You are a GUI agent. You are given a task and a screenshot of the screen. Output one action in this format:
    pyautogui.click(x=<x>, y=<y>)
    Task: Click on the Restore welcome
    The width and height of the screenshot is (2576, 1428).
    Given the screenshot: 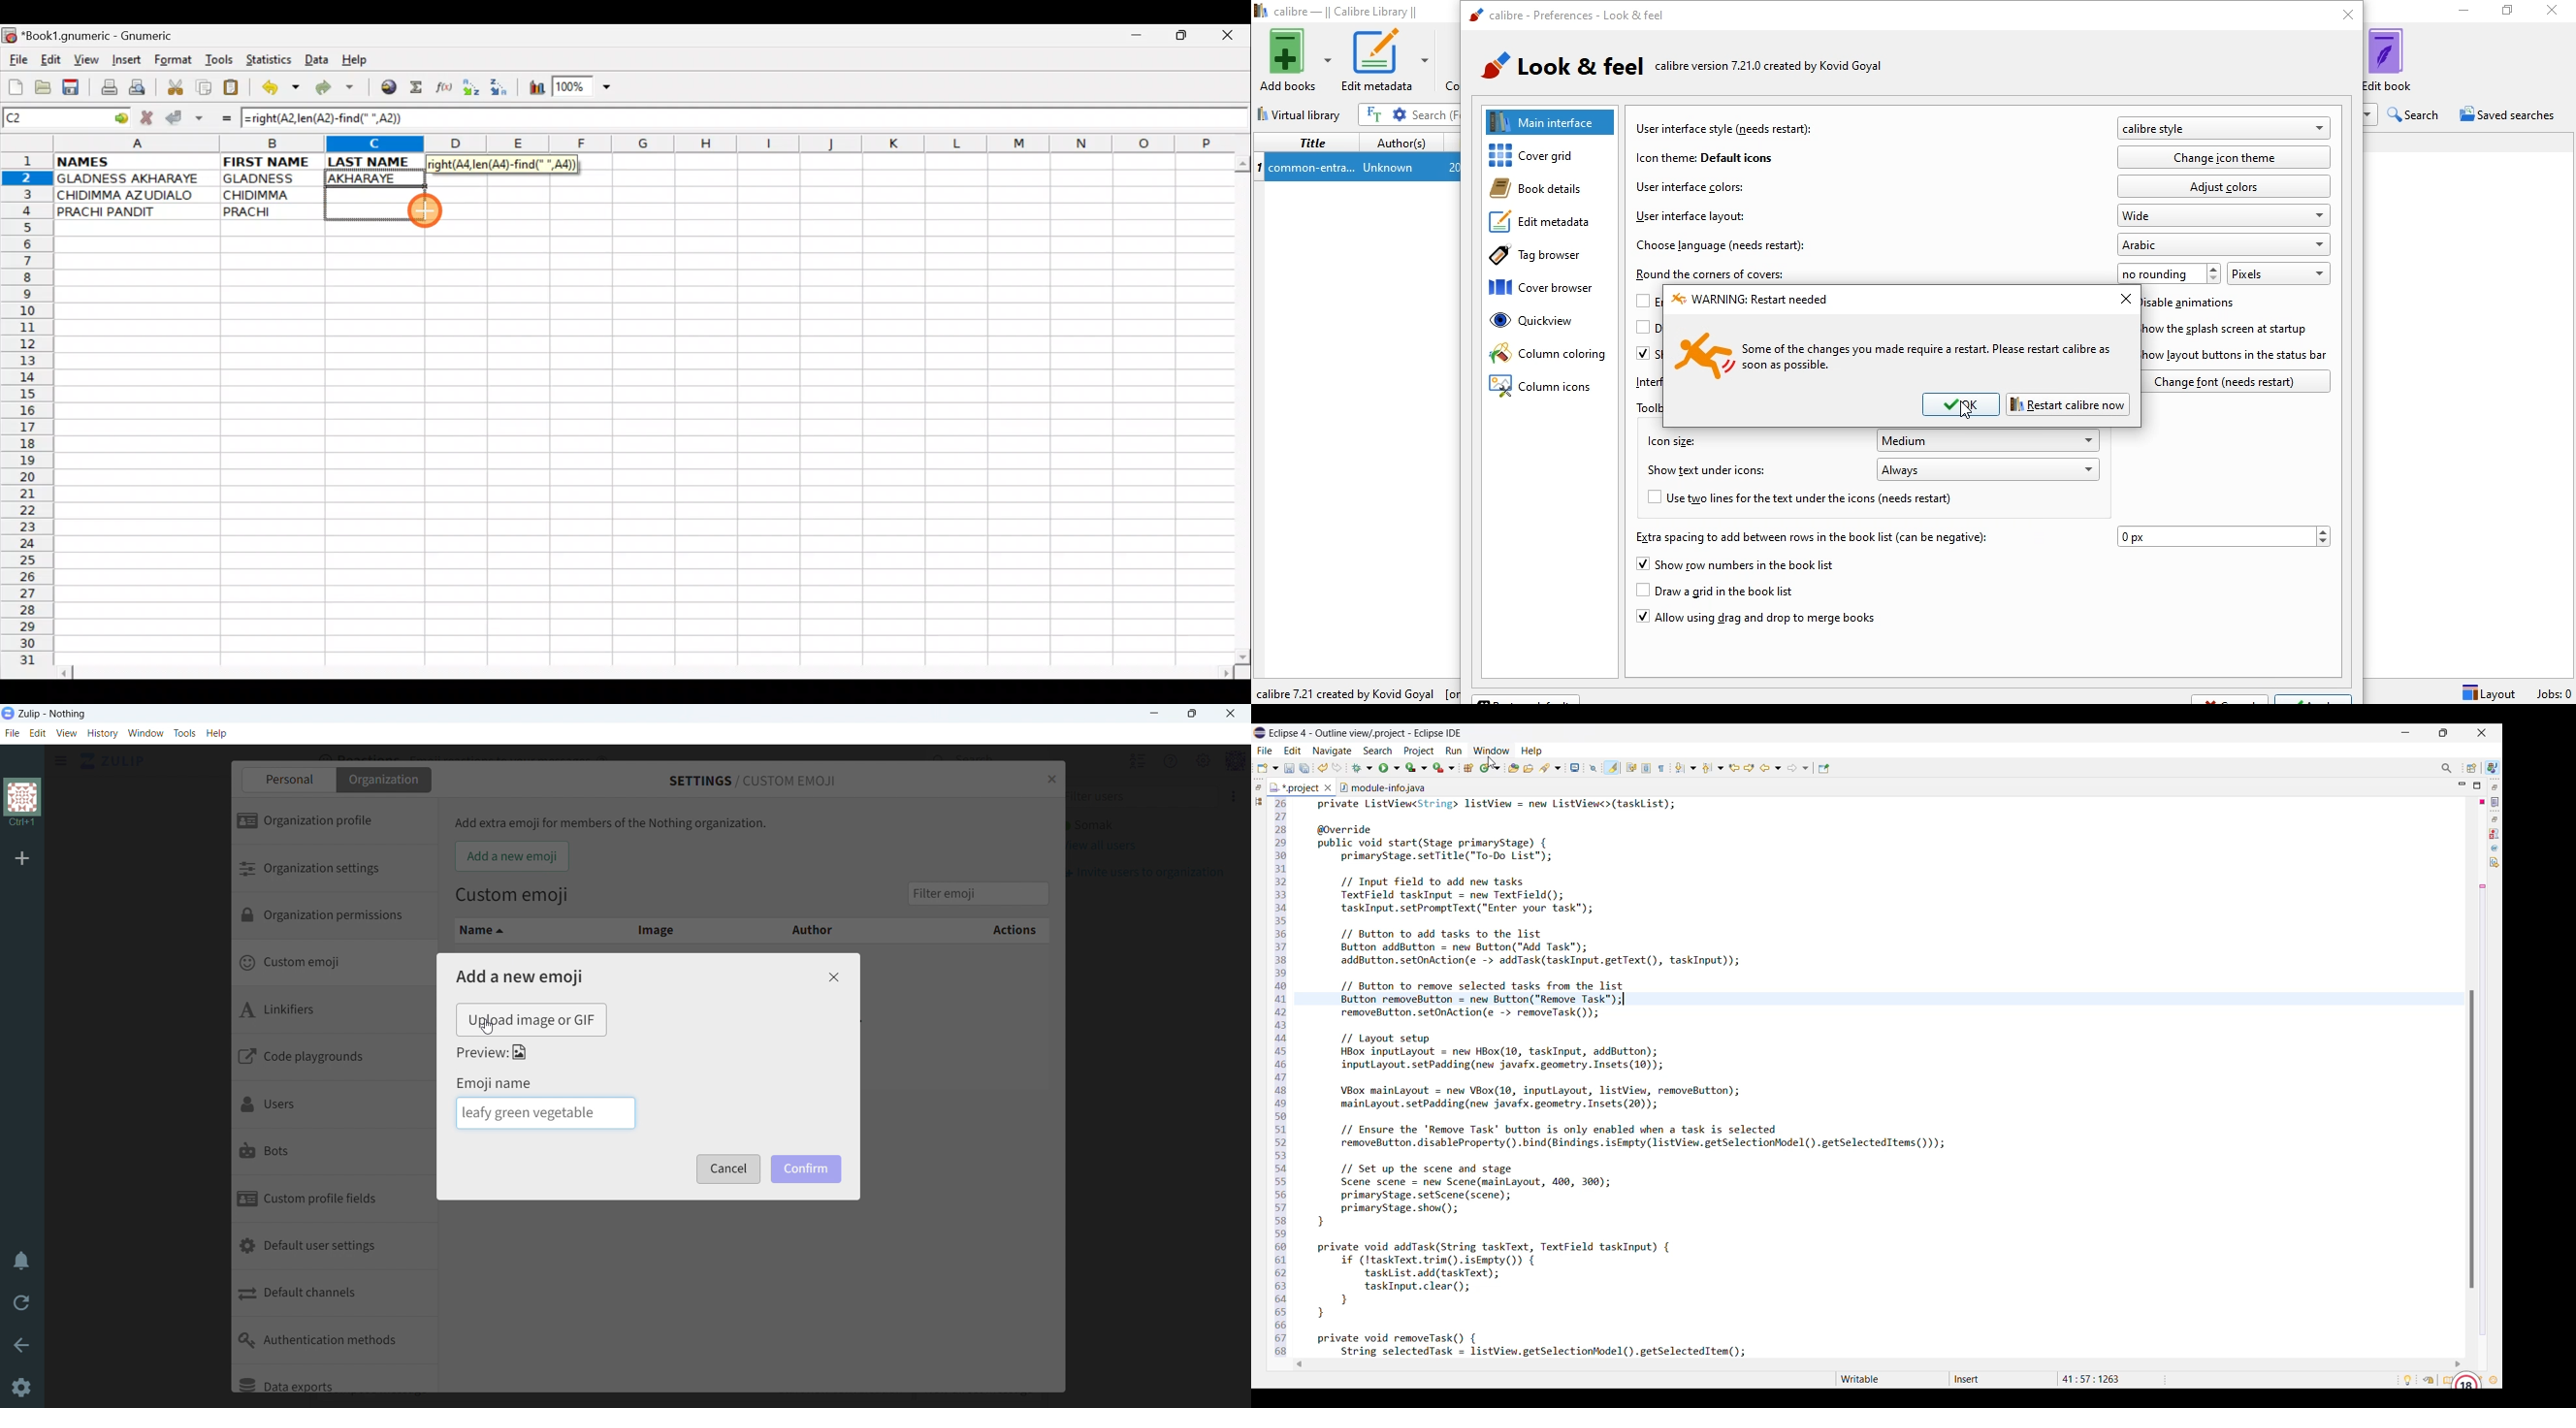 What is the action you would take?
    pyautogui.click(x=2429, y=1380)
    